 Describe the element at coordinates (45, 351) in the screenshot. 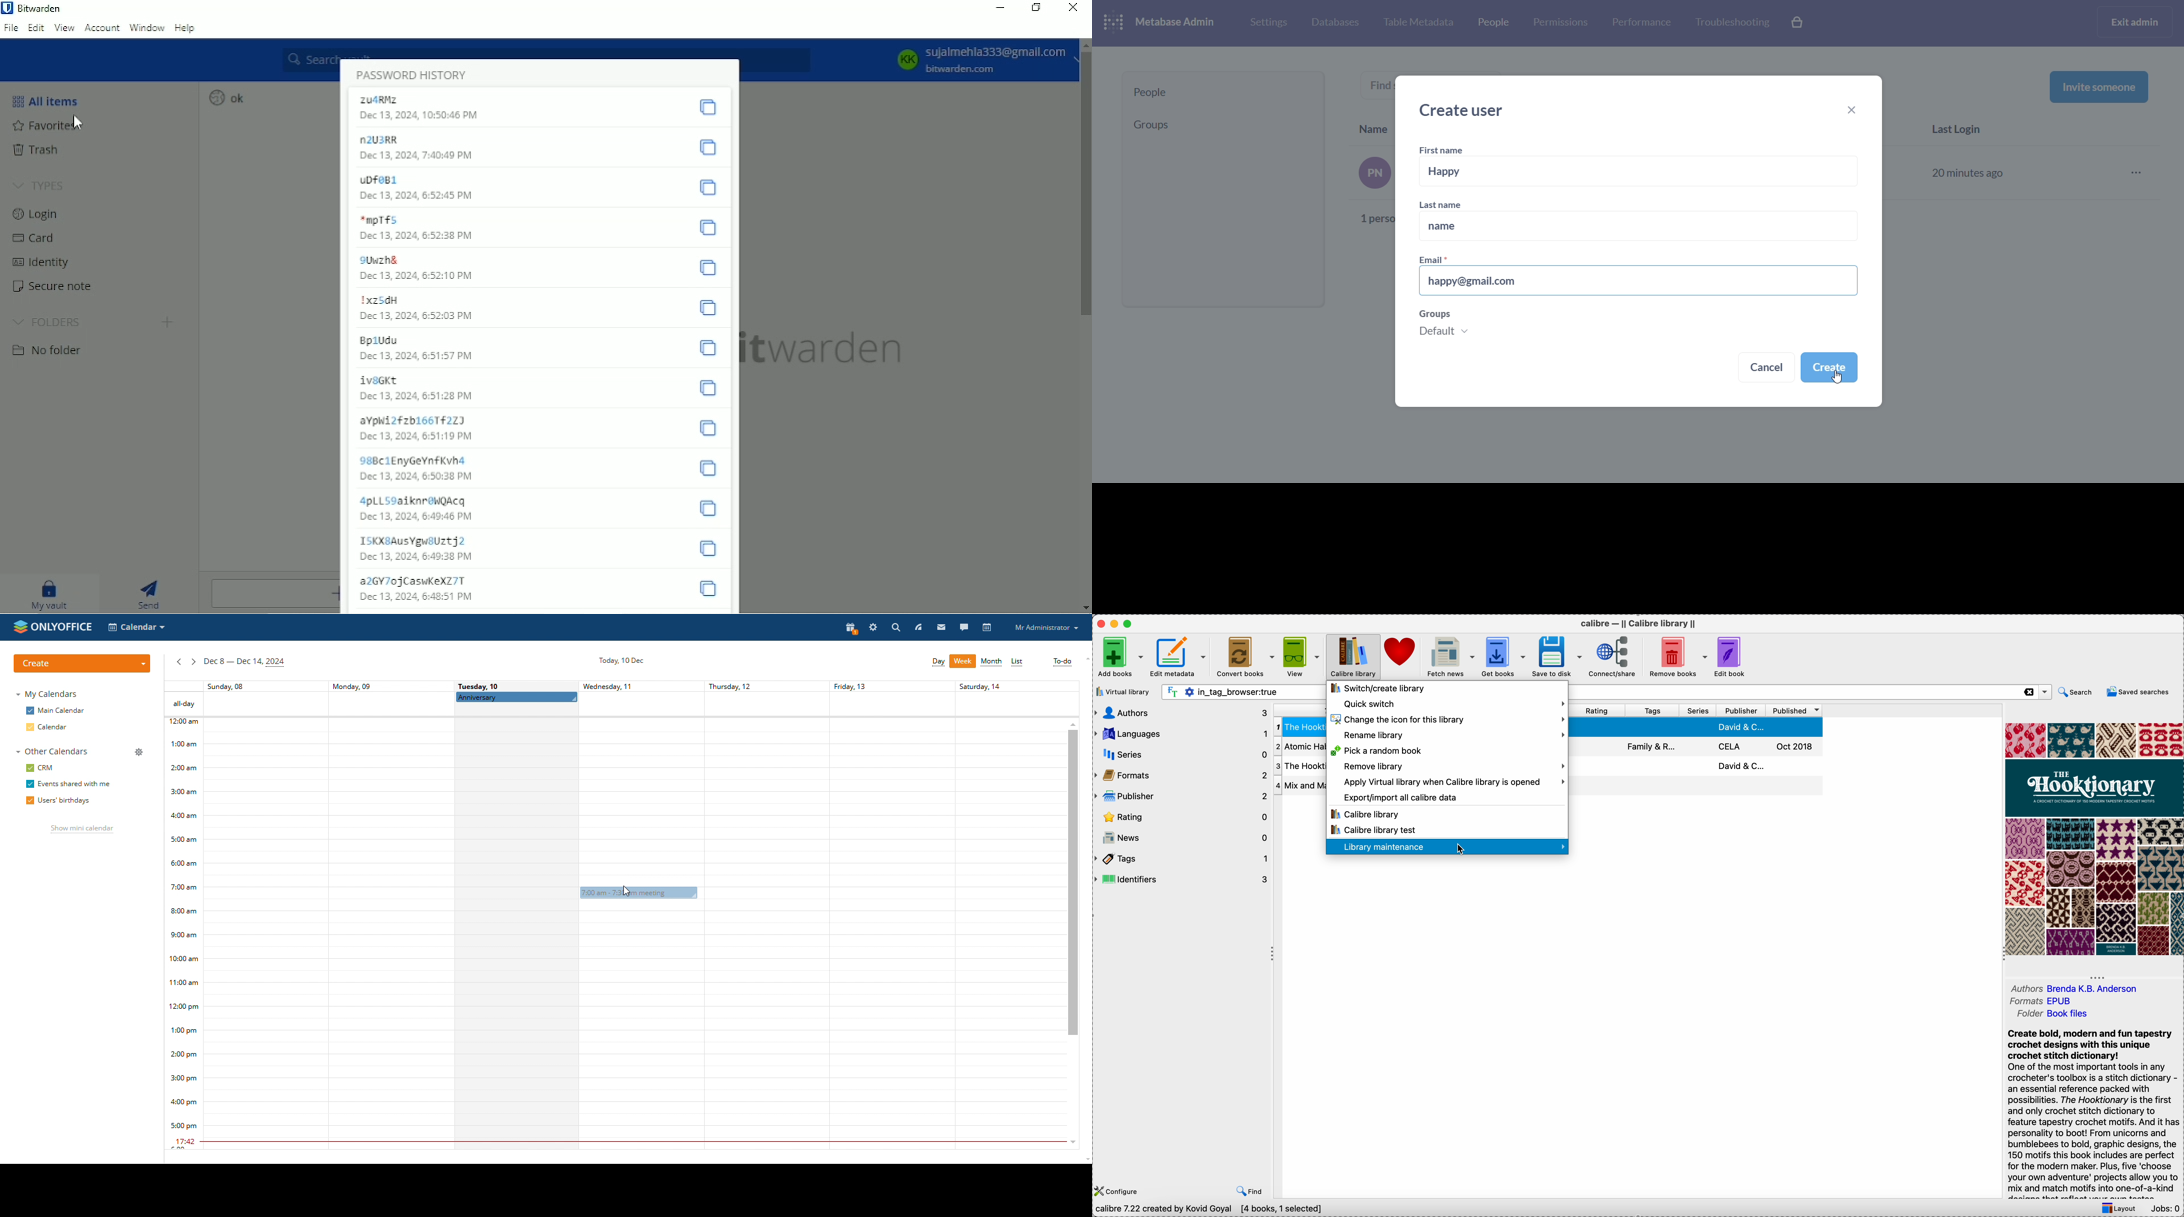

I see `No folder` at that location.